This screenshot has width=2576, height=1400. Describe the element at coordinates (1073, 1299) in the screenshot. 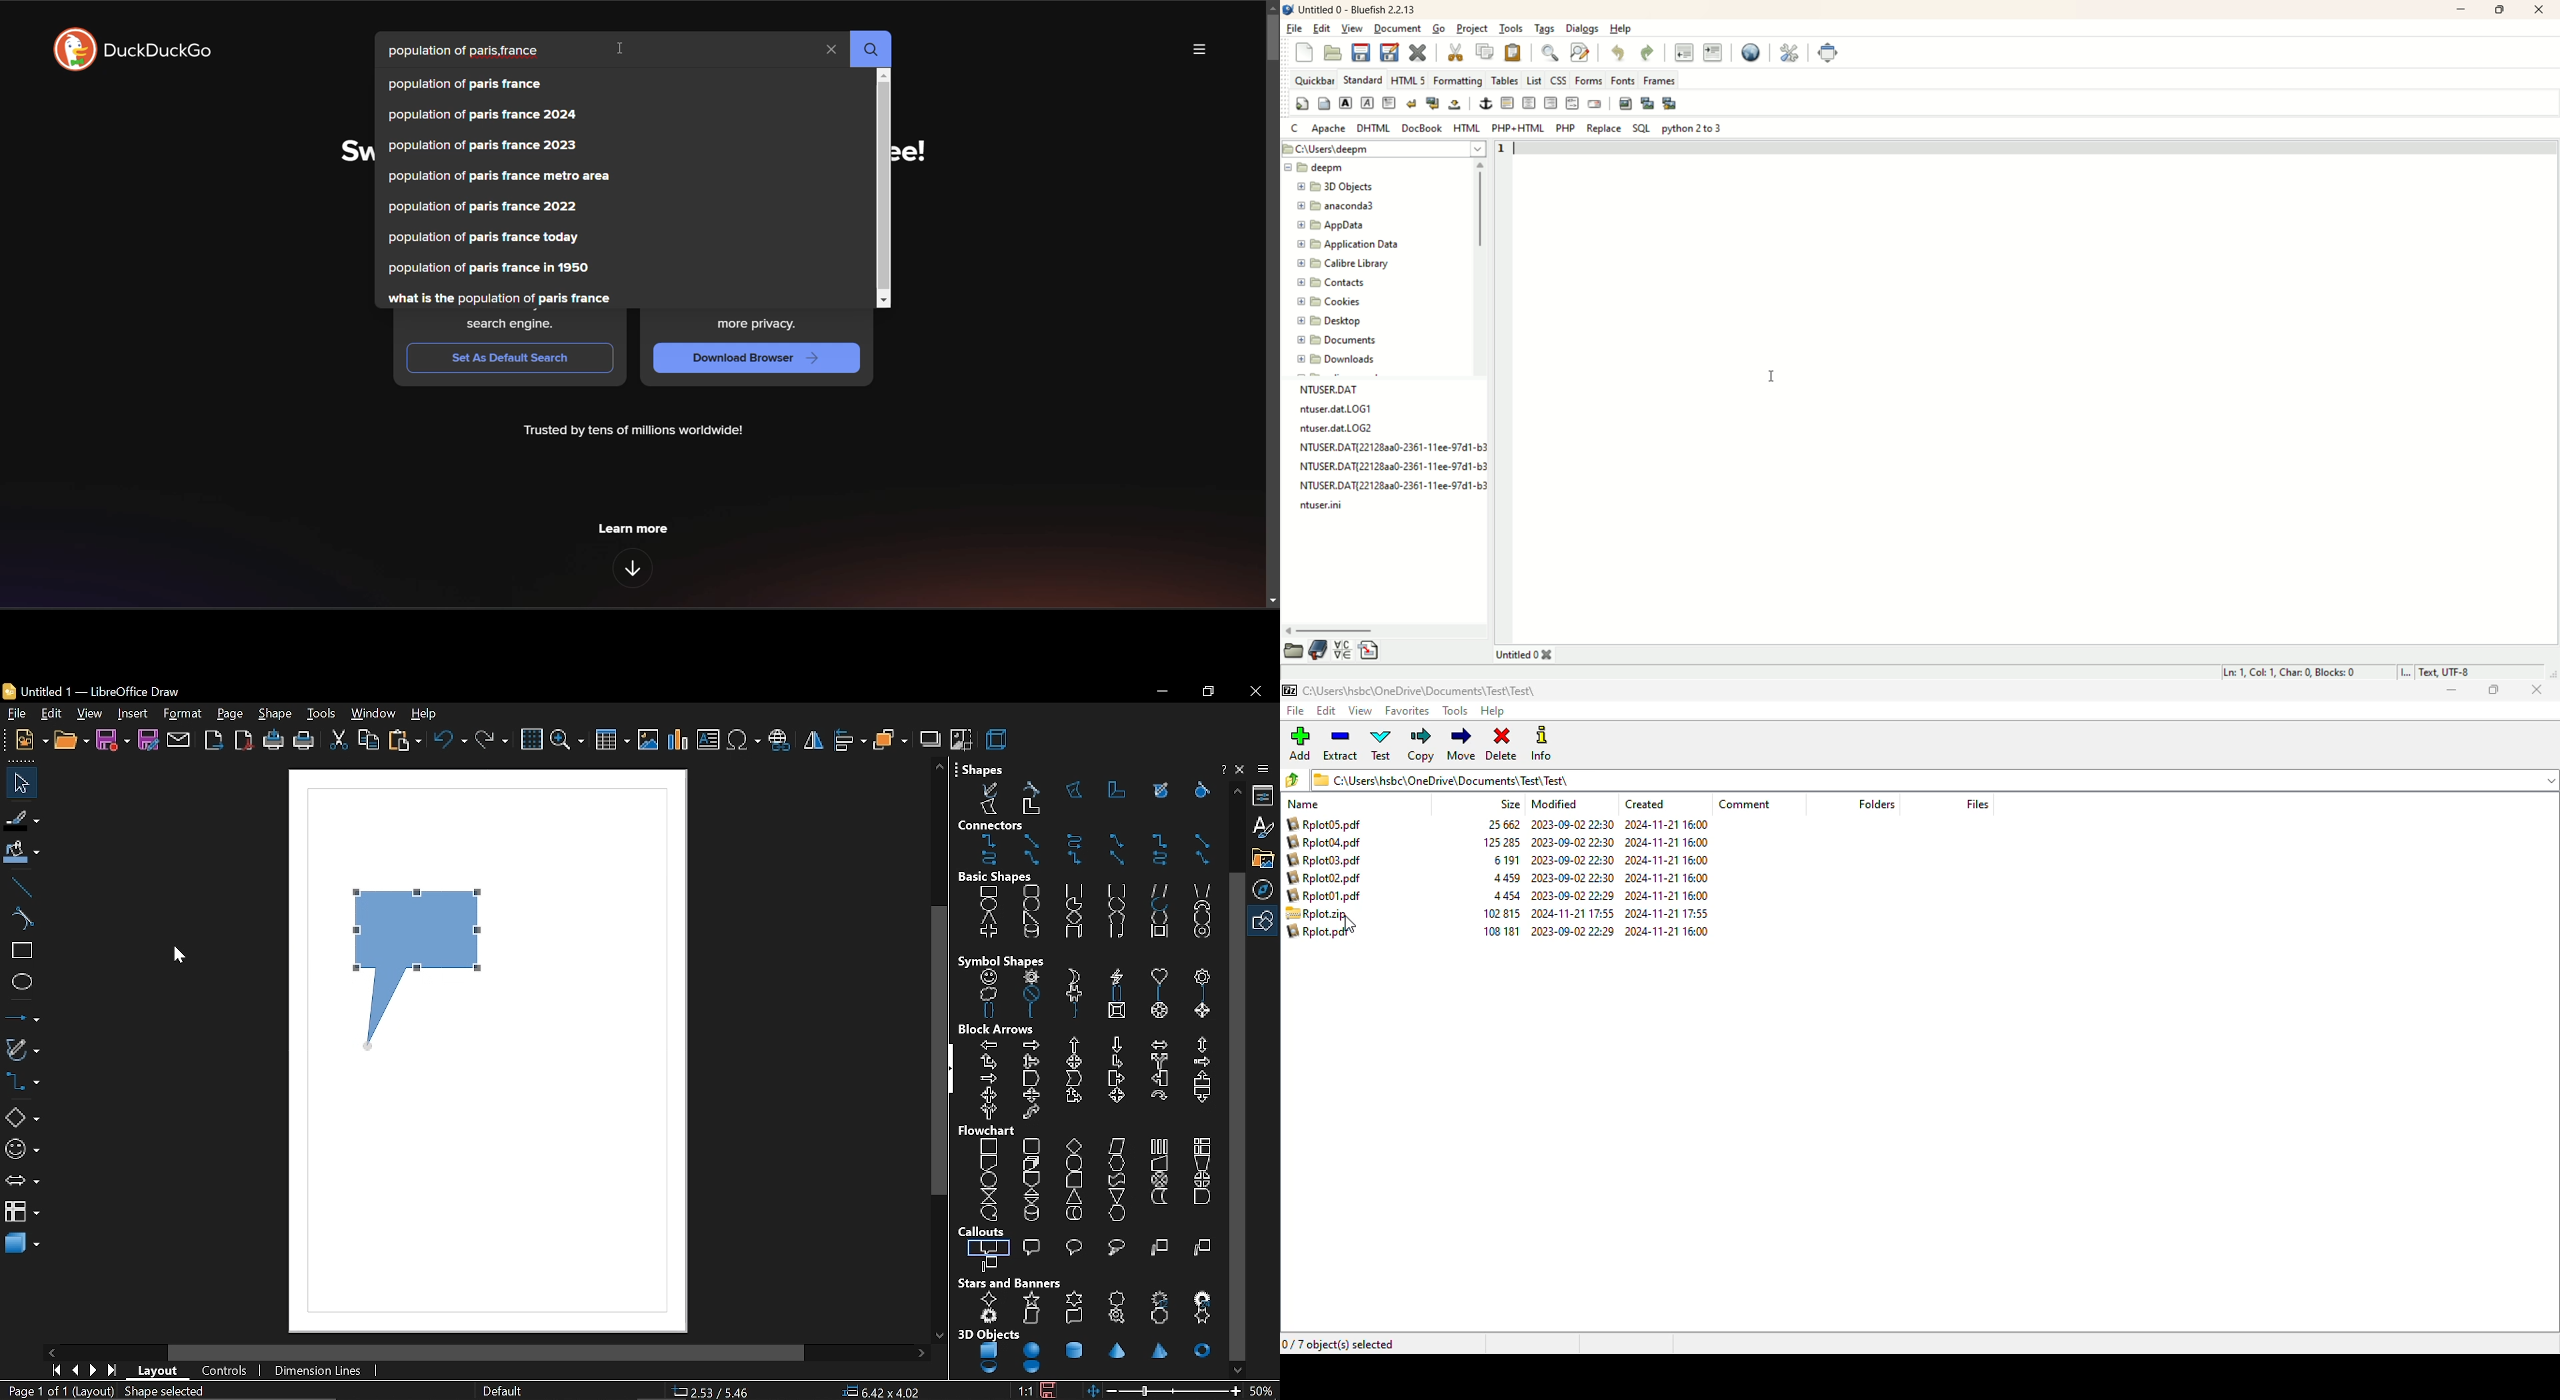

I see `6 point star` at that location.